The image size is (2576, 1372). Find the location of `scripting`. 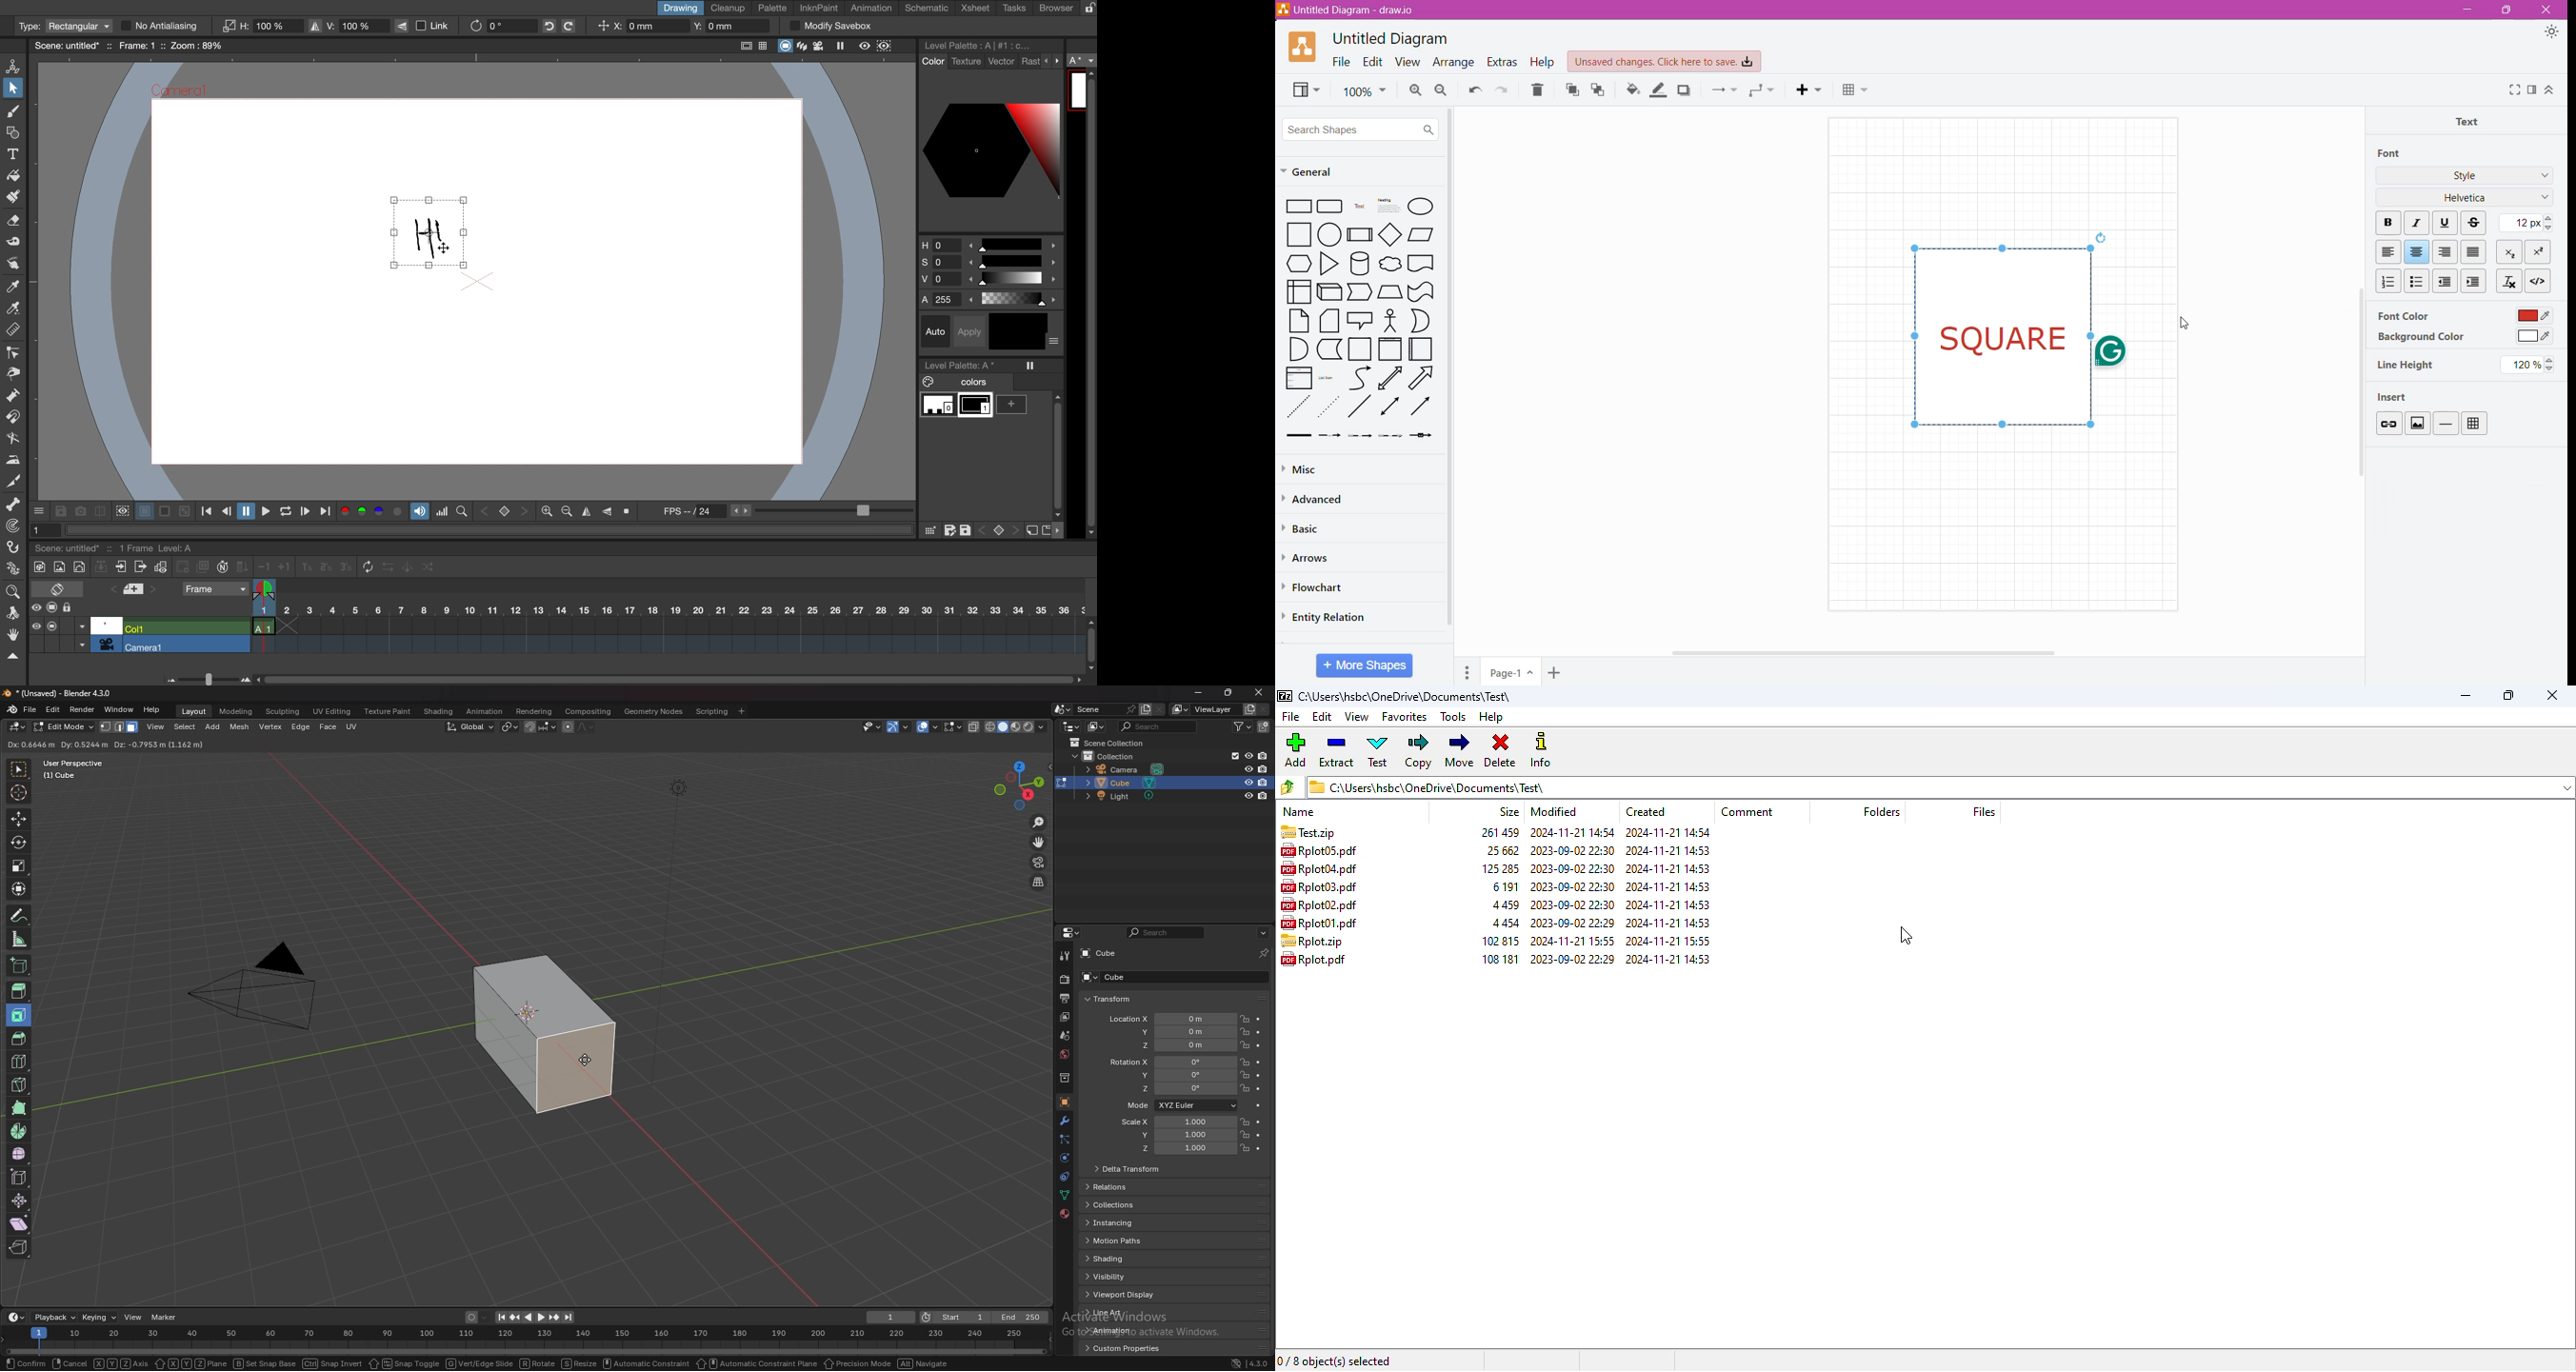

scripting is located at coordinates (711, 712).